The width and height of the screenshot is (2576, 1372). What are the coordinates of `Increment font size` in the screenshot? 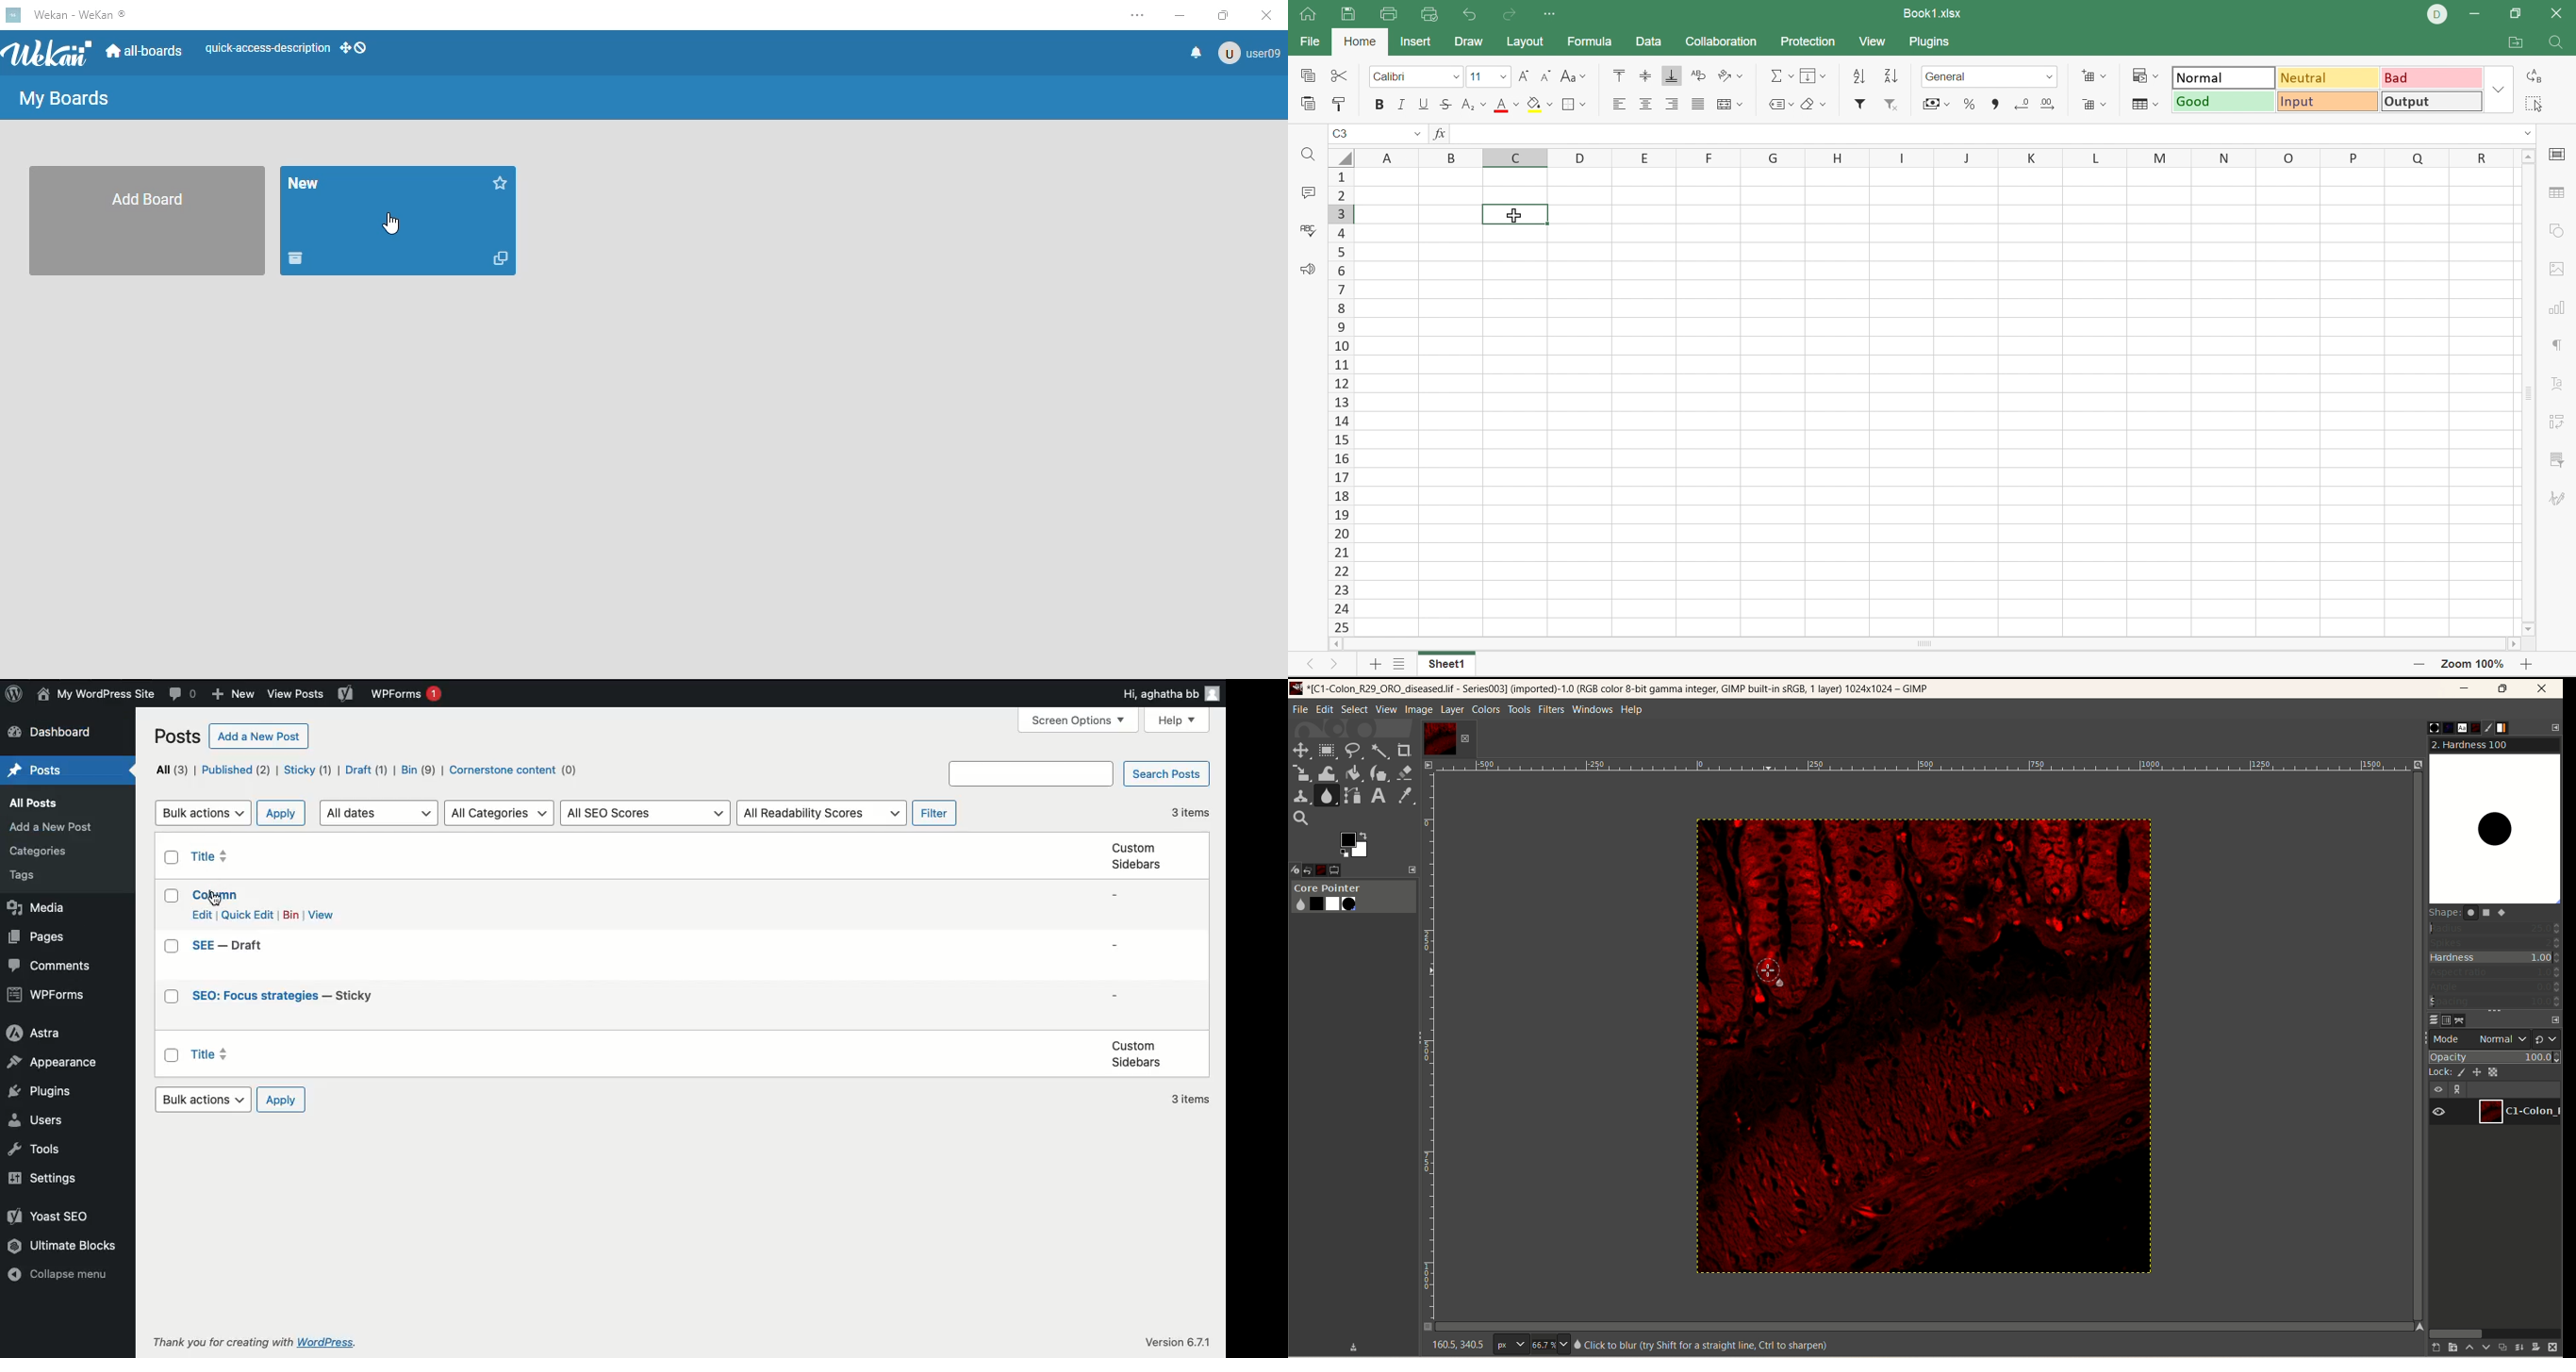 It's located at (1525, 76).